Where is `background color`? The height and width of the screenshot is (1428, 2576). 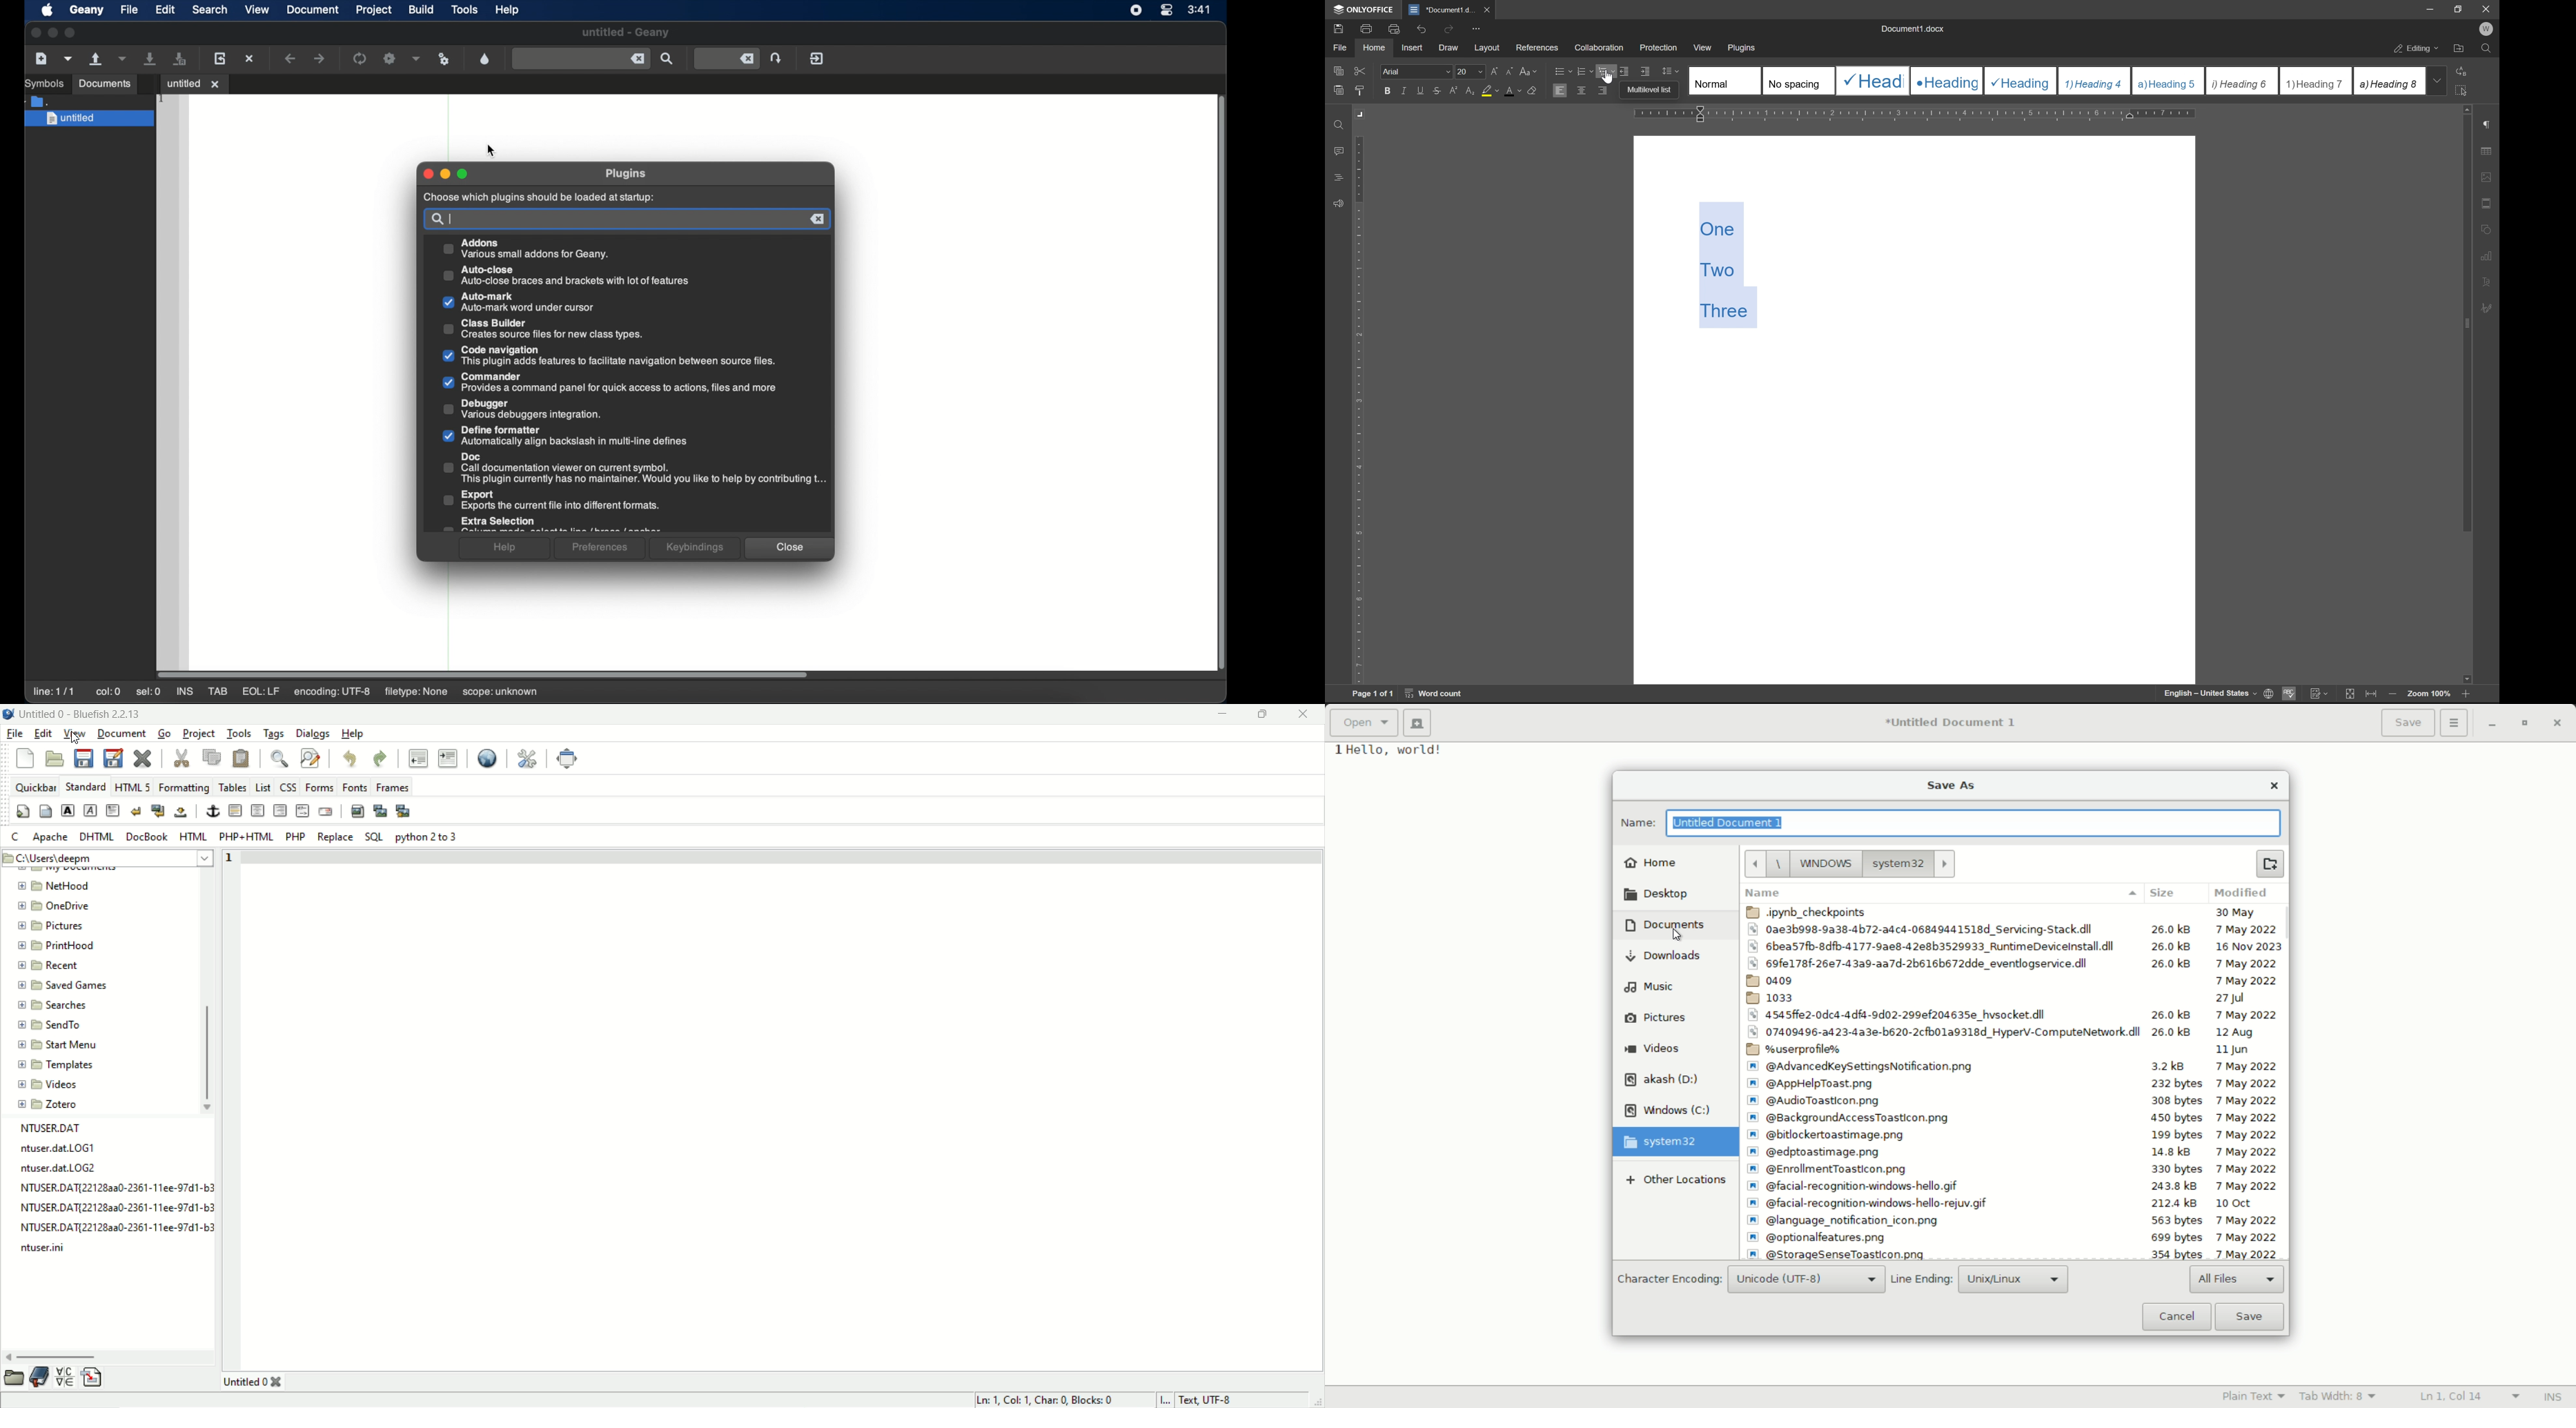 background color is located at coordinates (1490, 91).